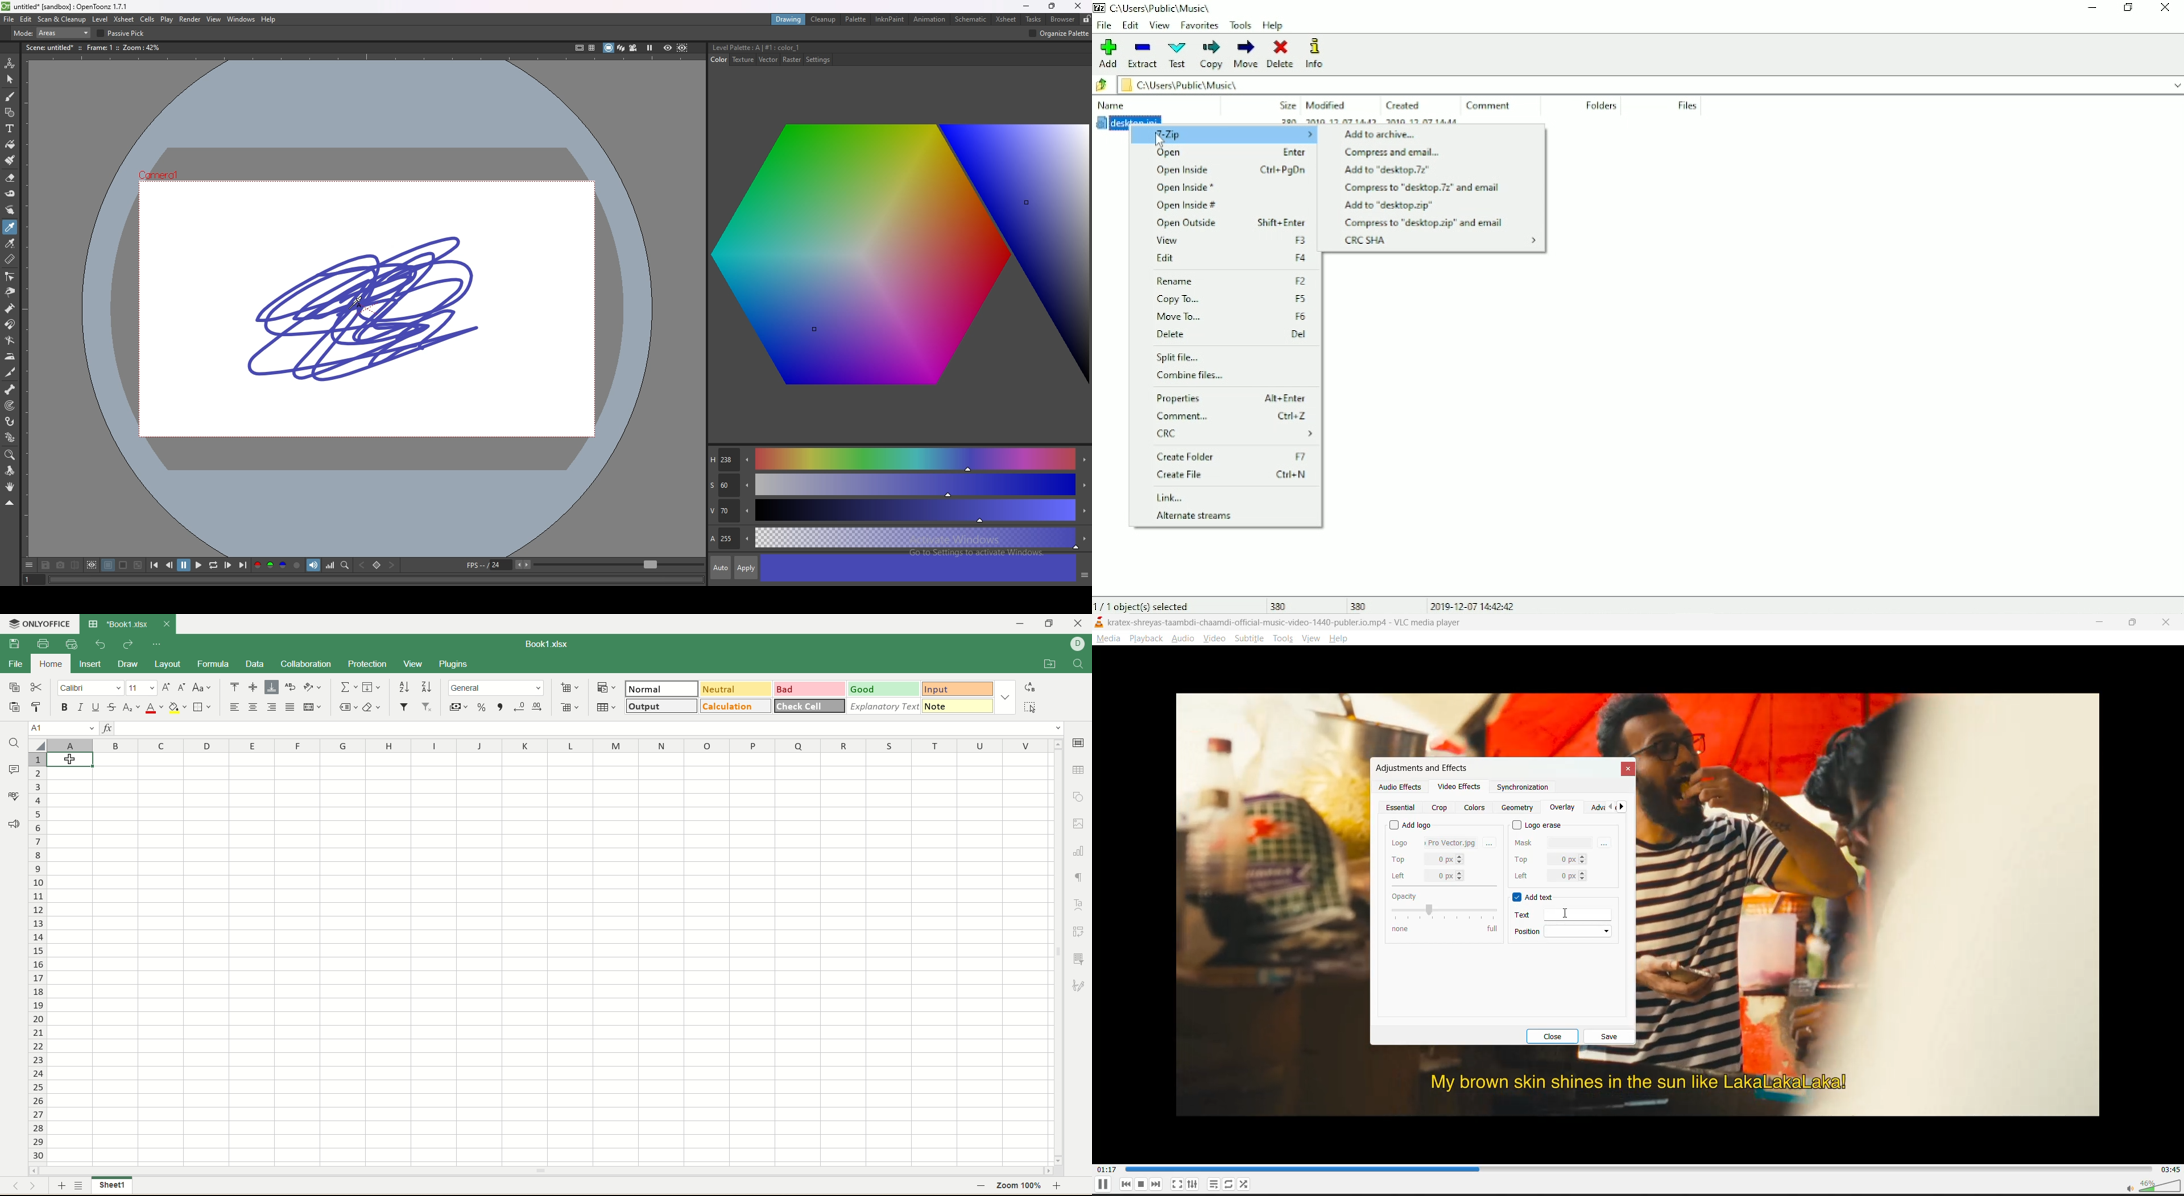 This screenshot has width=2184, height=1204. What do you see at coordinates (658, 33) in the screenshot?
I see `position` at bounding box center [658, 33].